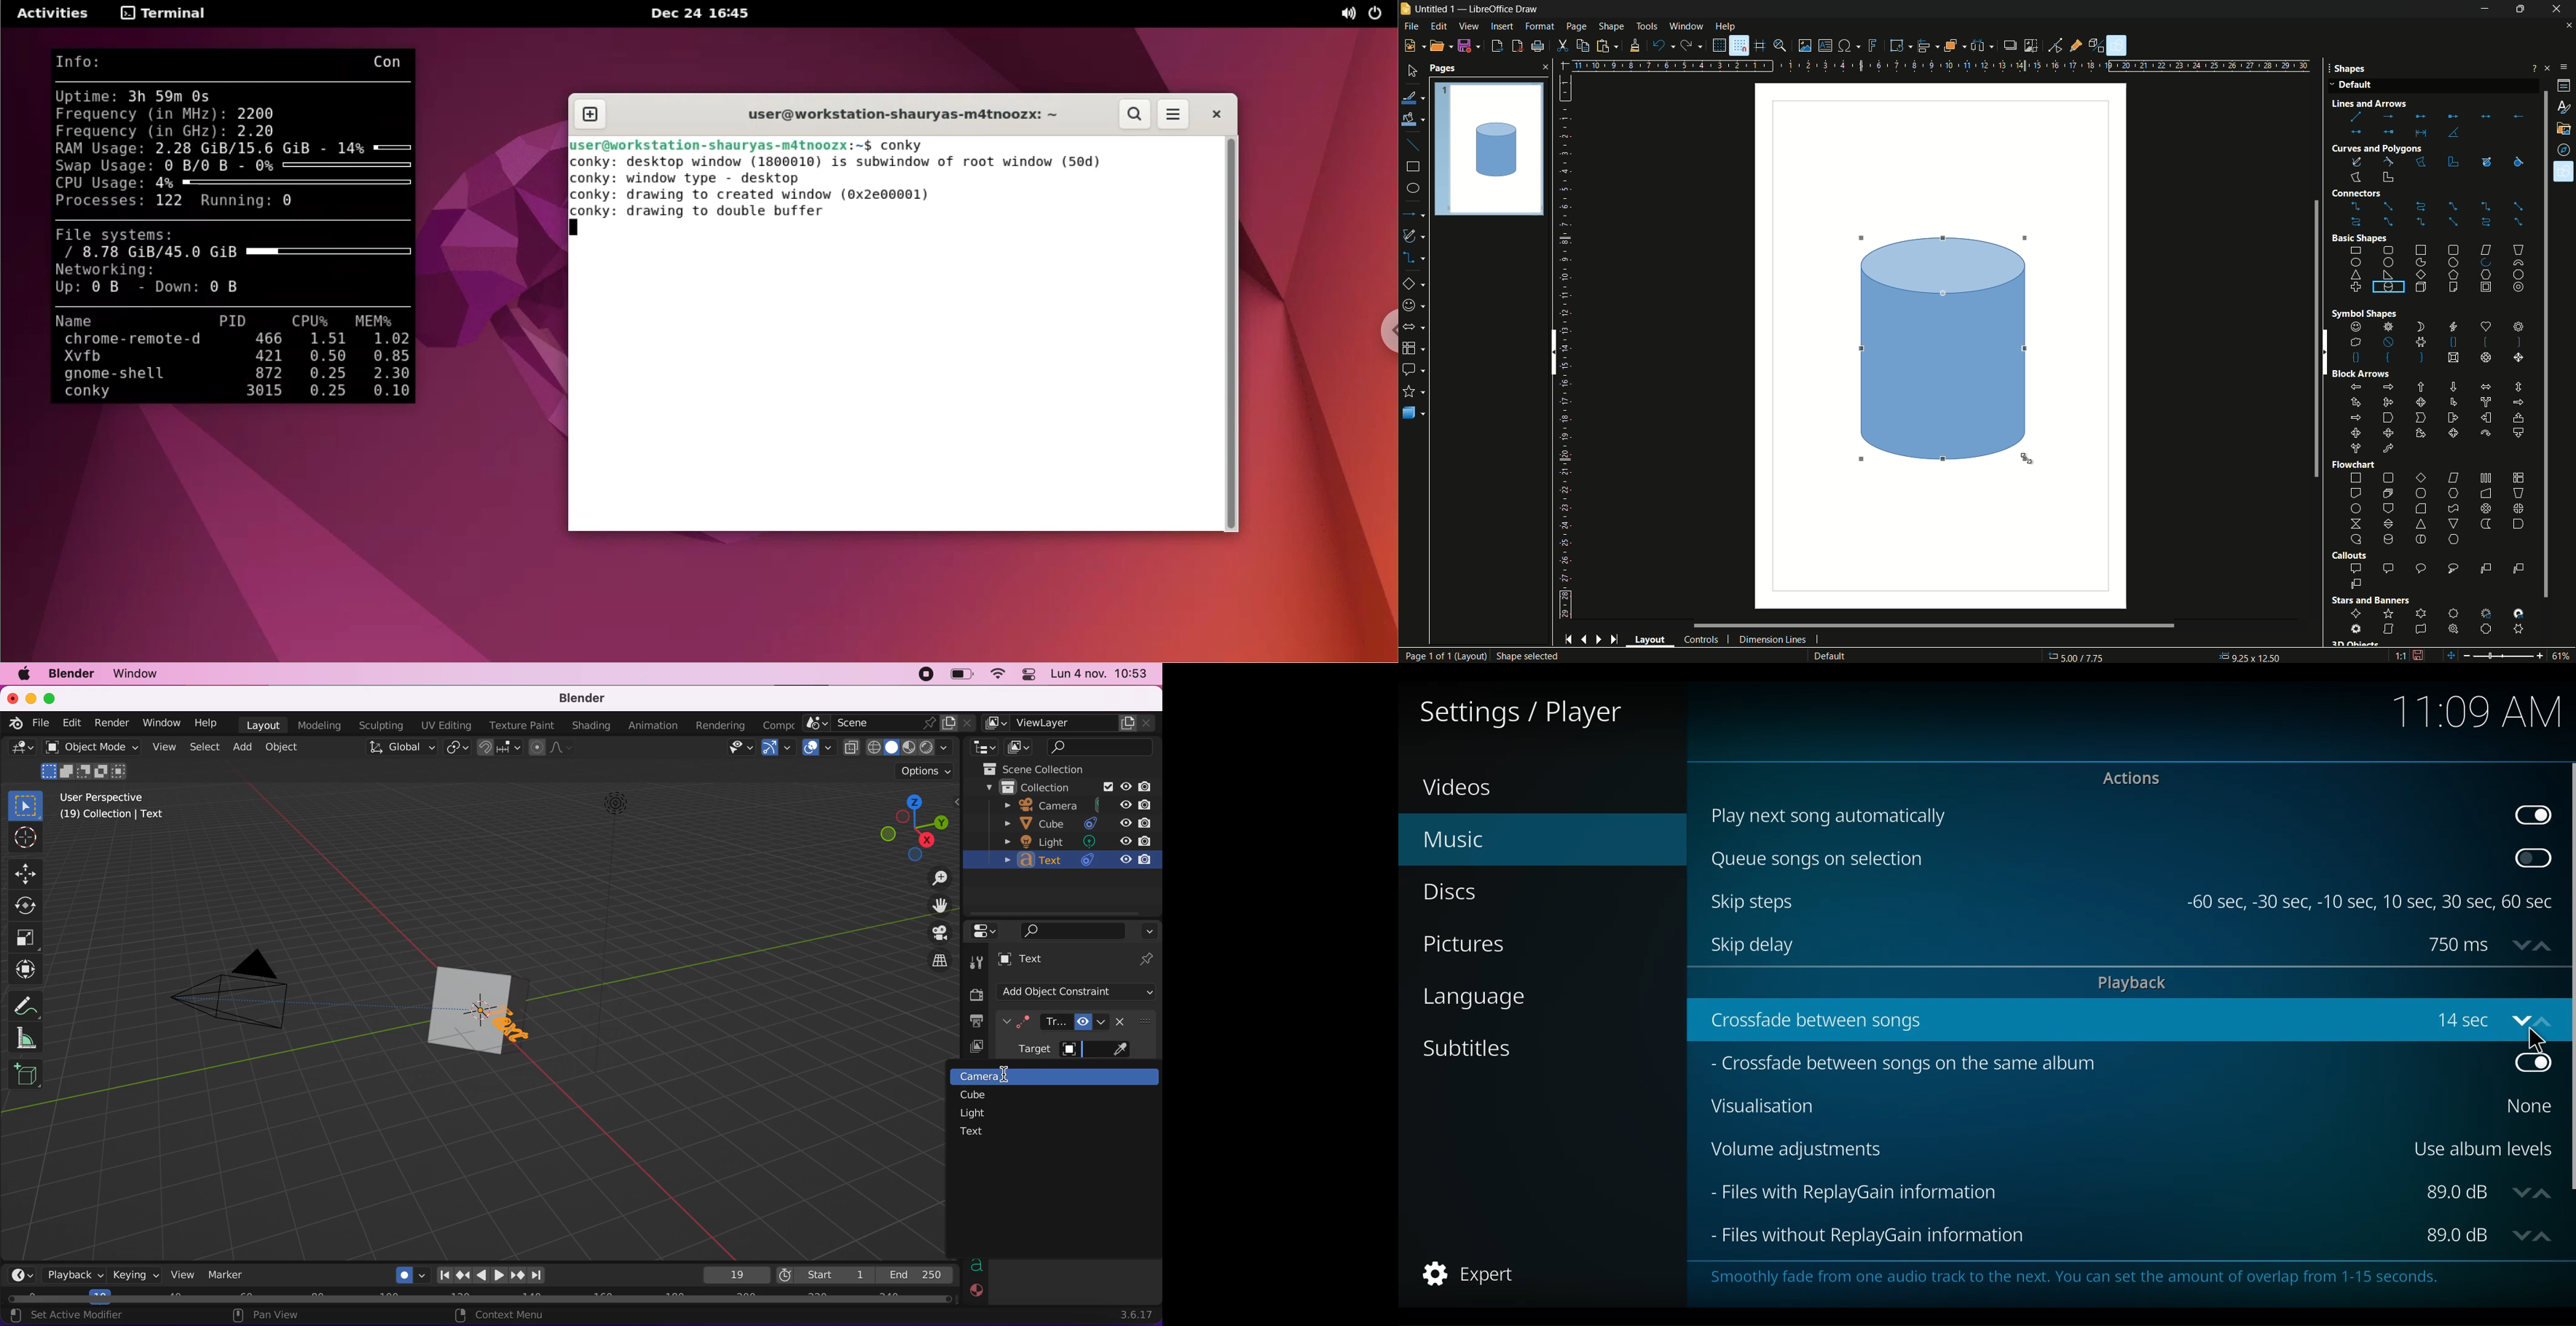 Image resolution: width=2576 pixels, height=1344 pixels. I want to click on ellipse, so click(1412, 188).